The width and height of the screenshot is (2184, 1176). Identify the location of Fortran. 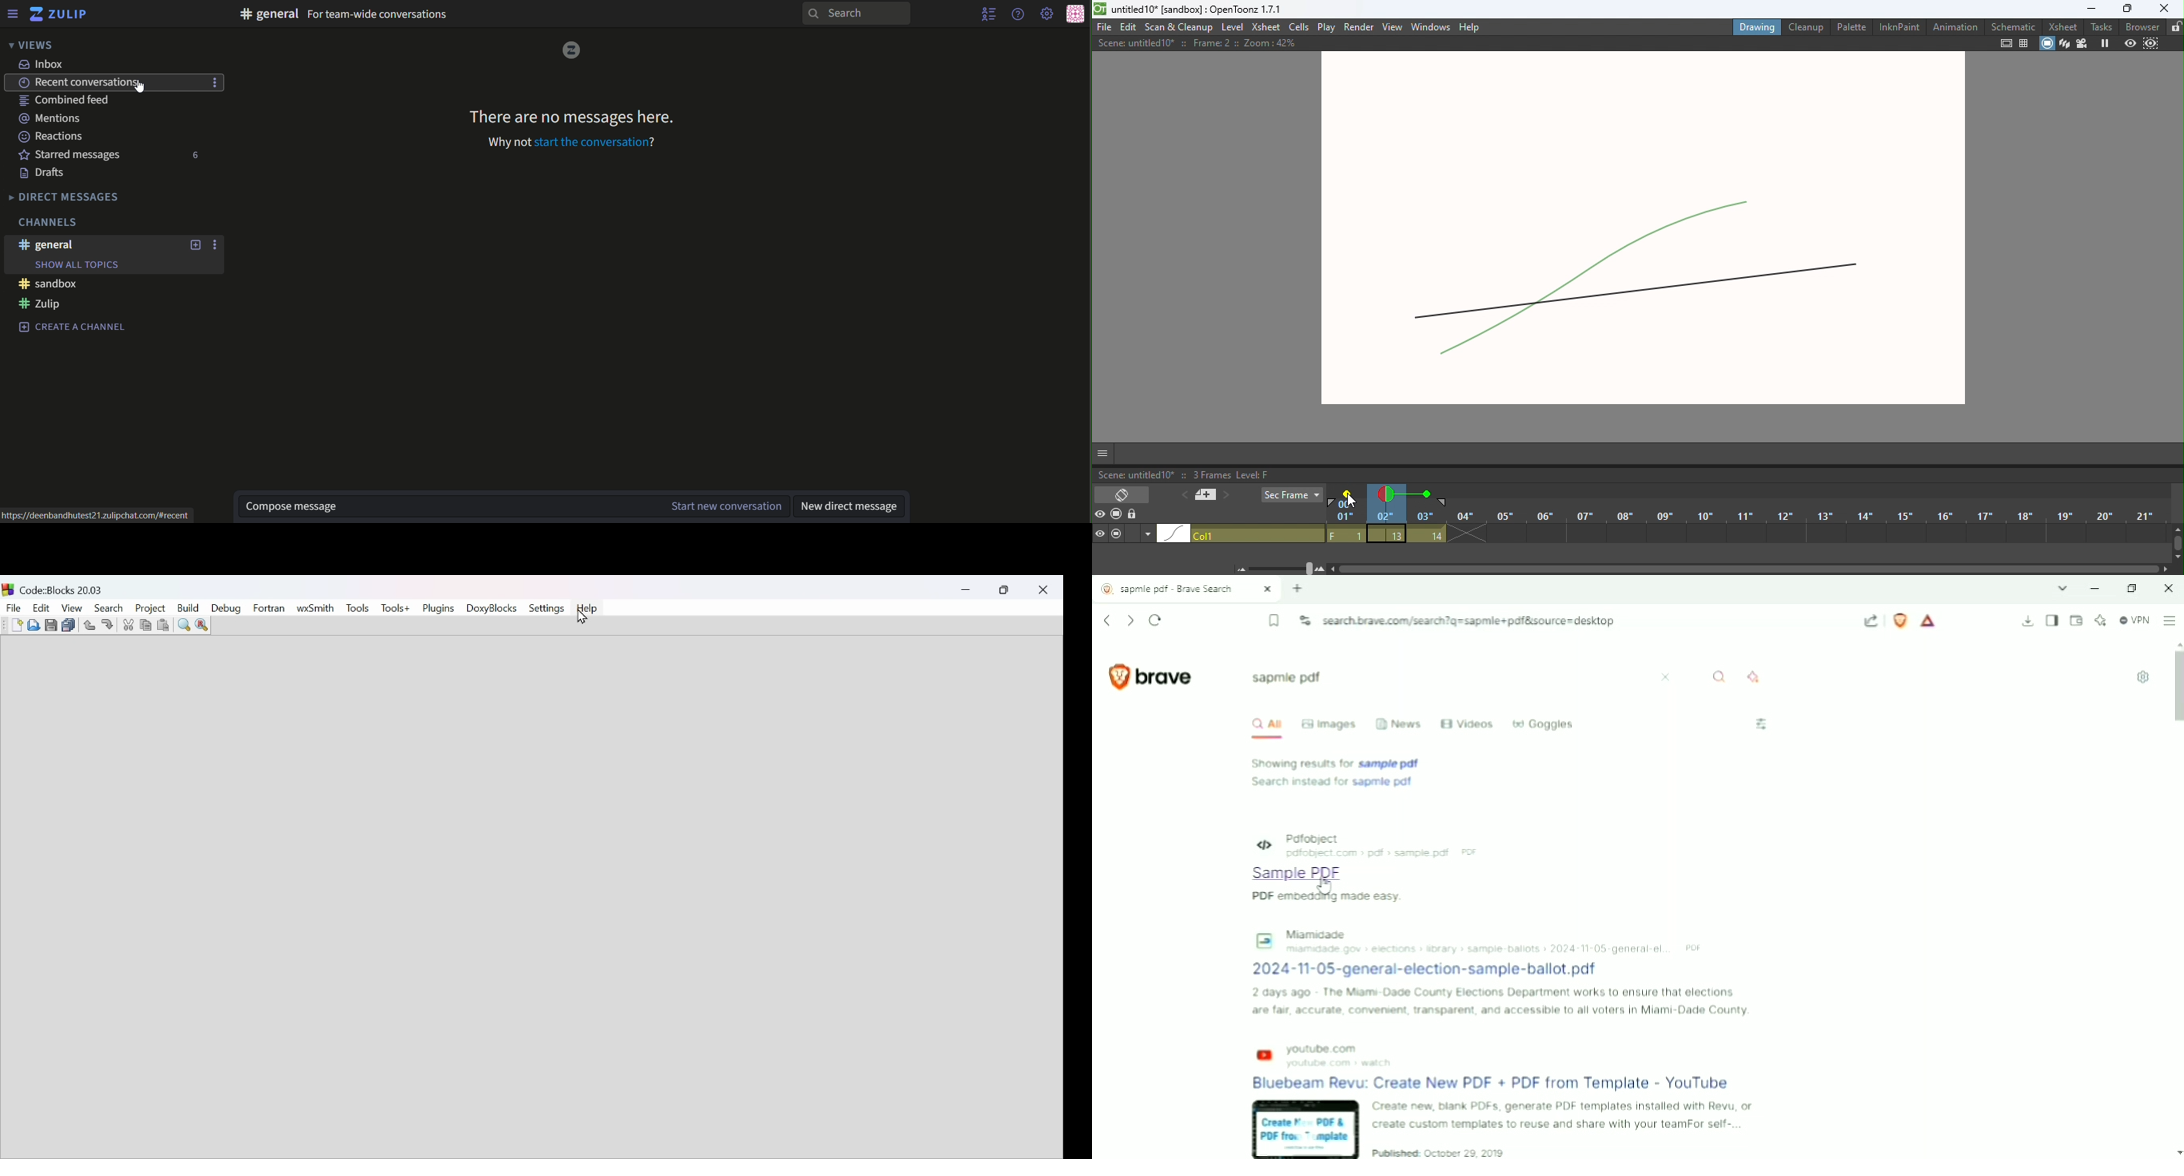
(271, 608).